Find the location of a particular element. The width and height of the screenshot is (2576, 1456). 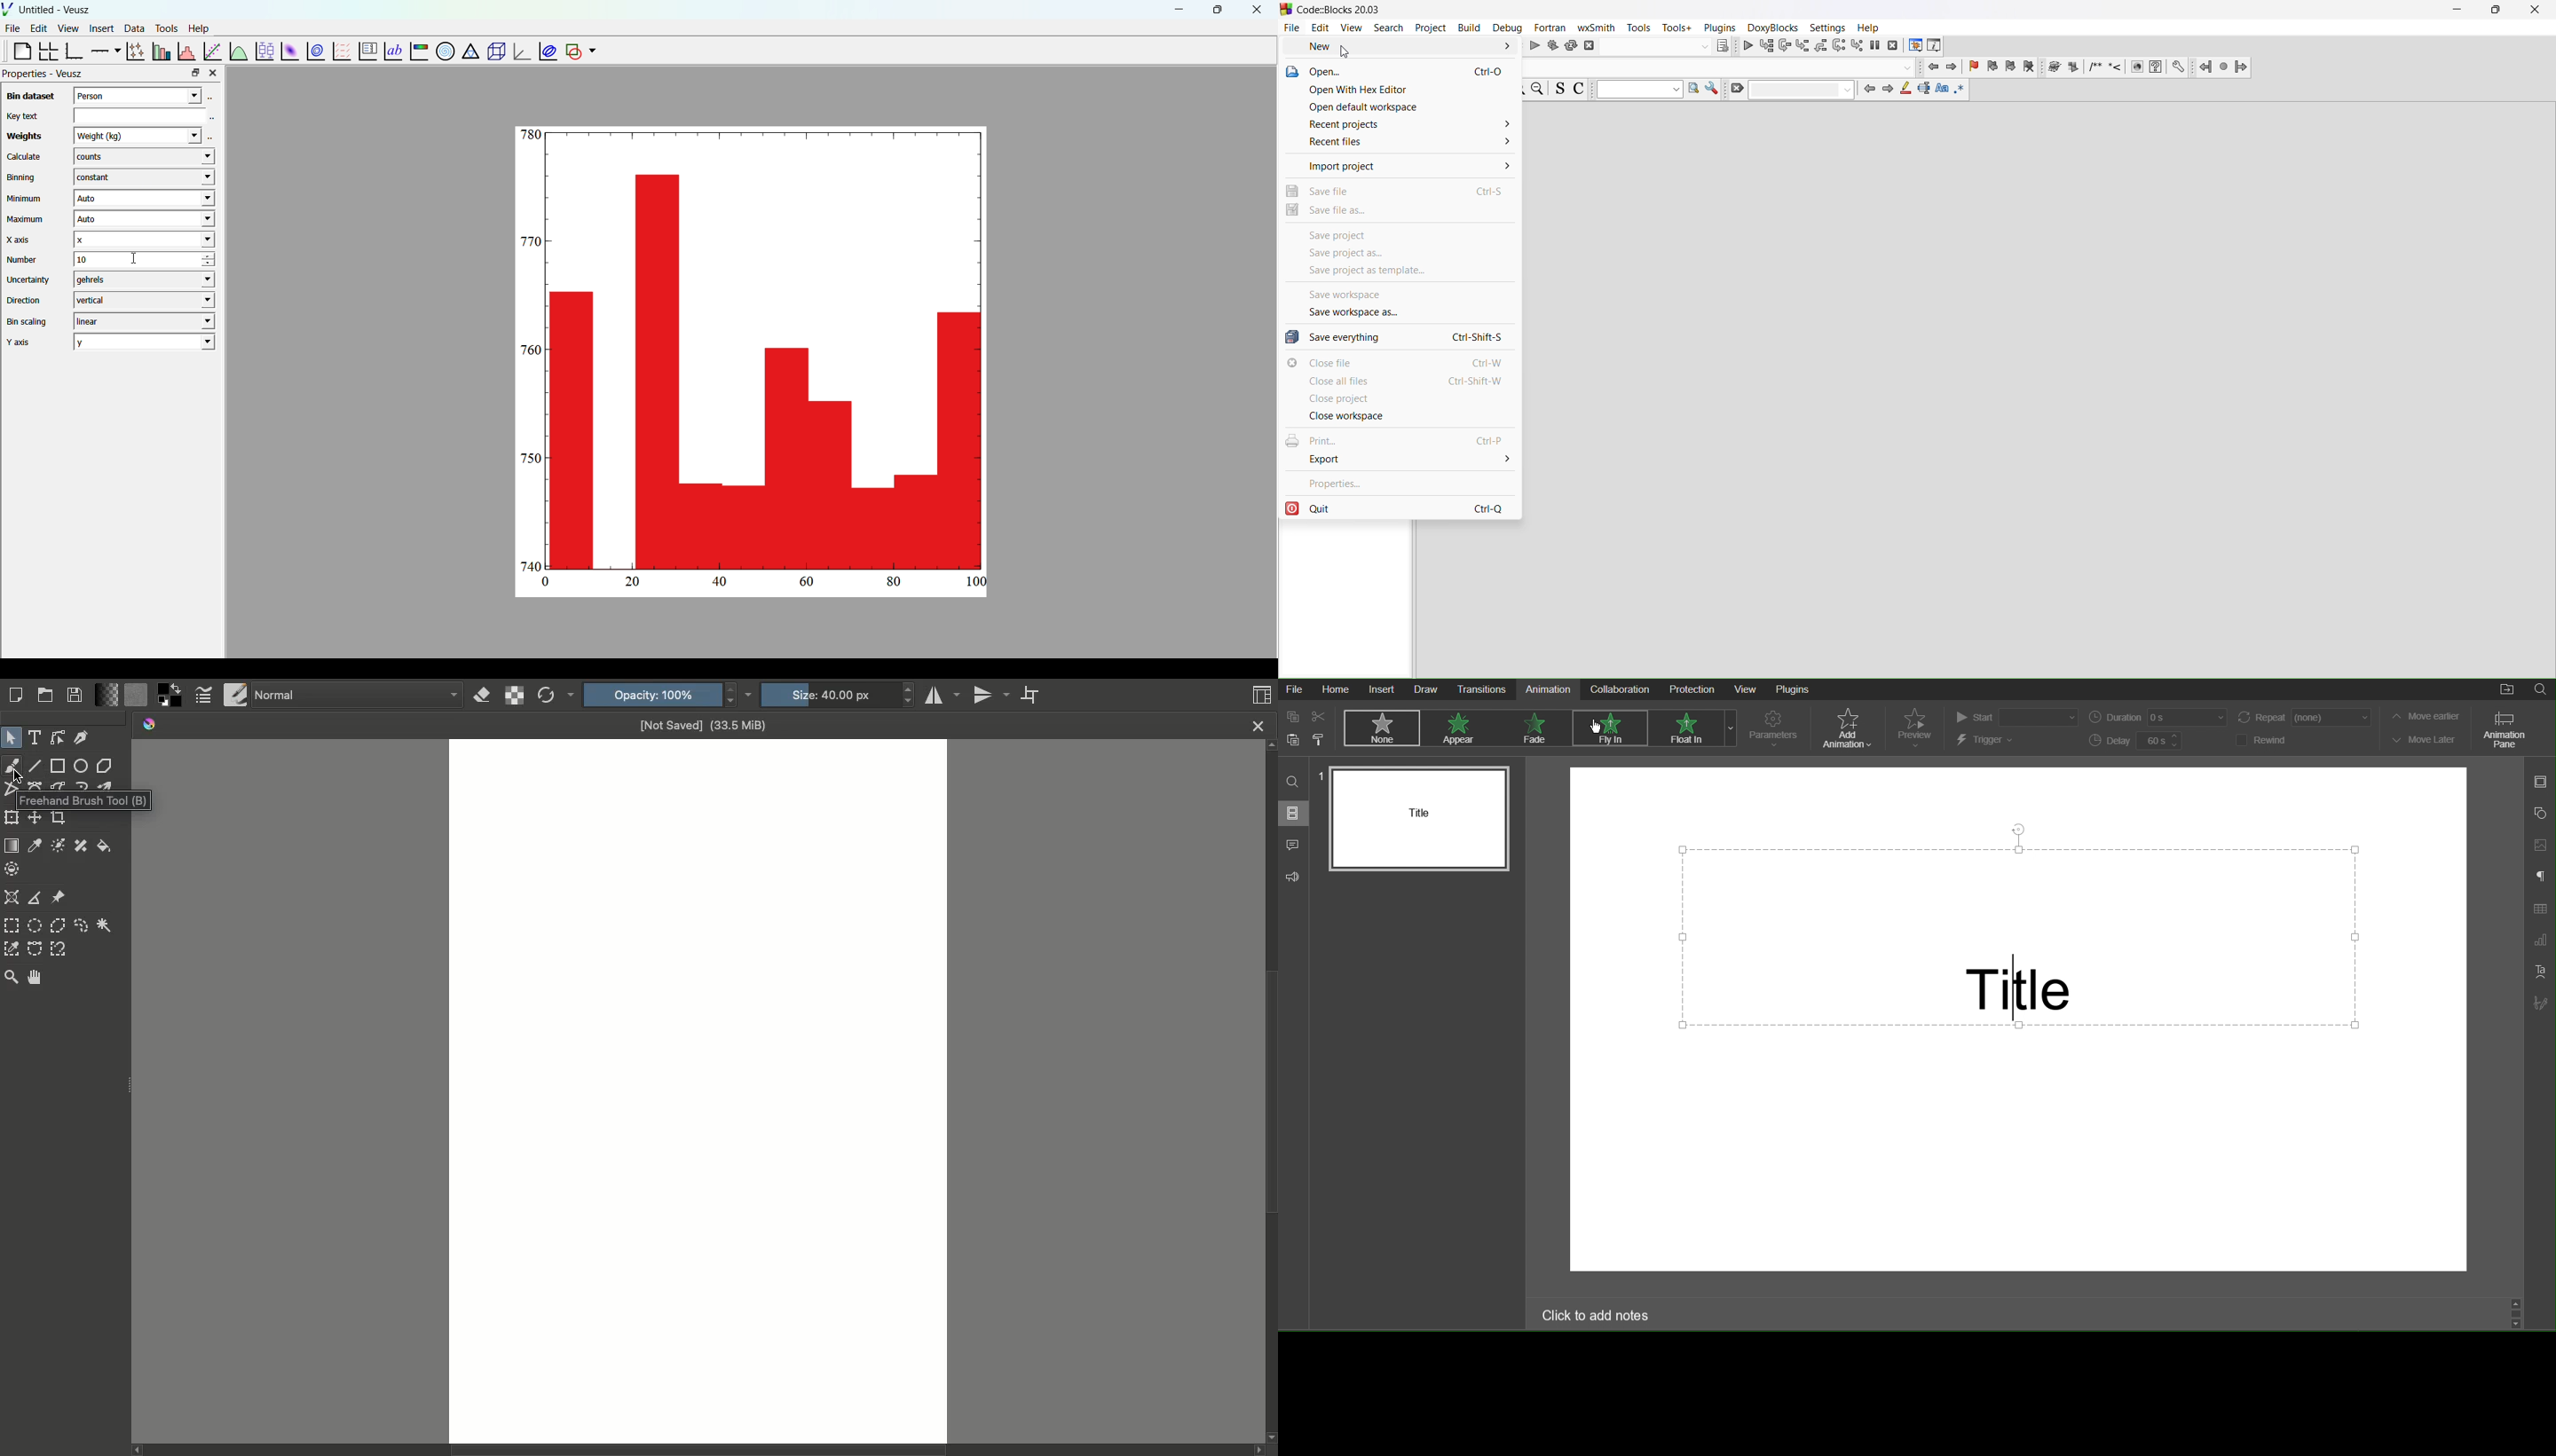

plot a vector table is located at coordinates (340, 51).